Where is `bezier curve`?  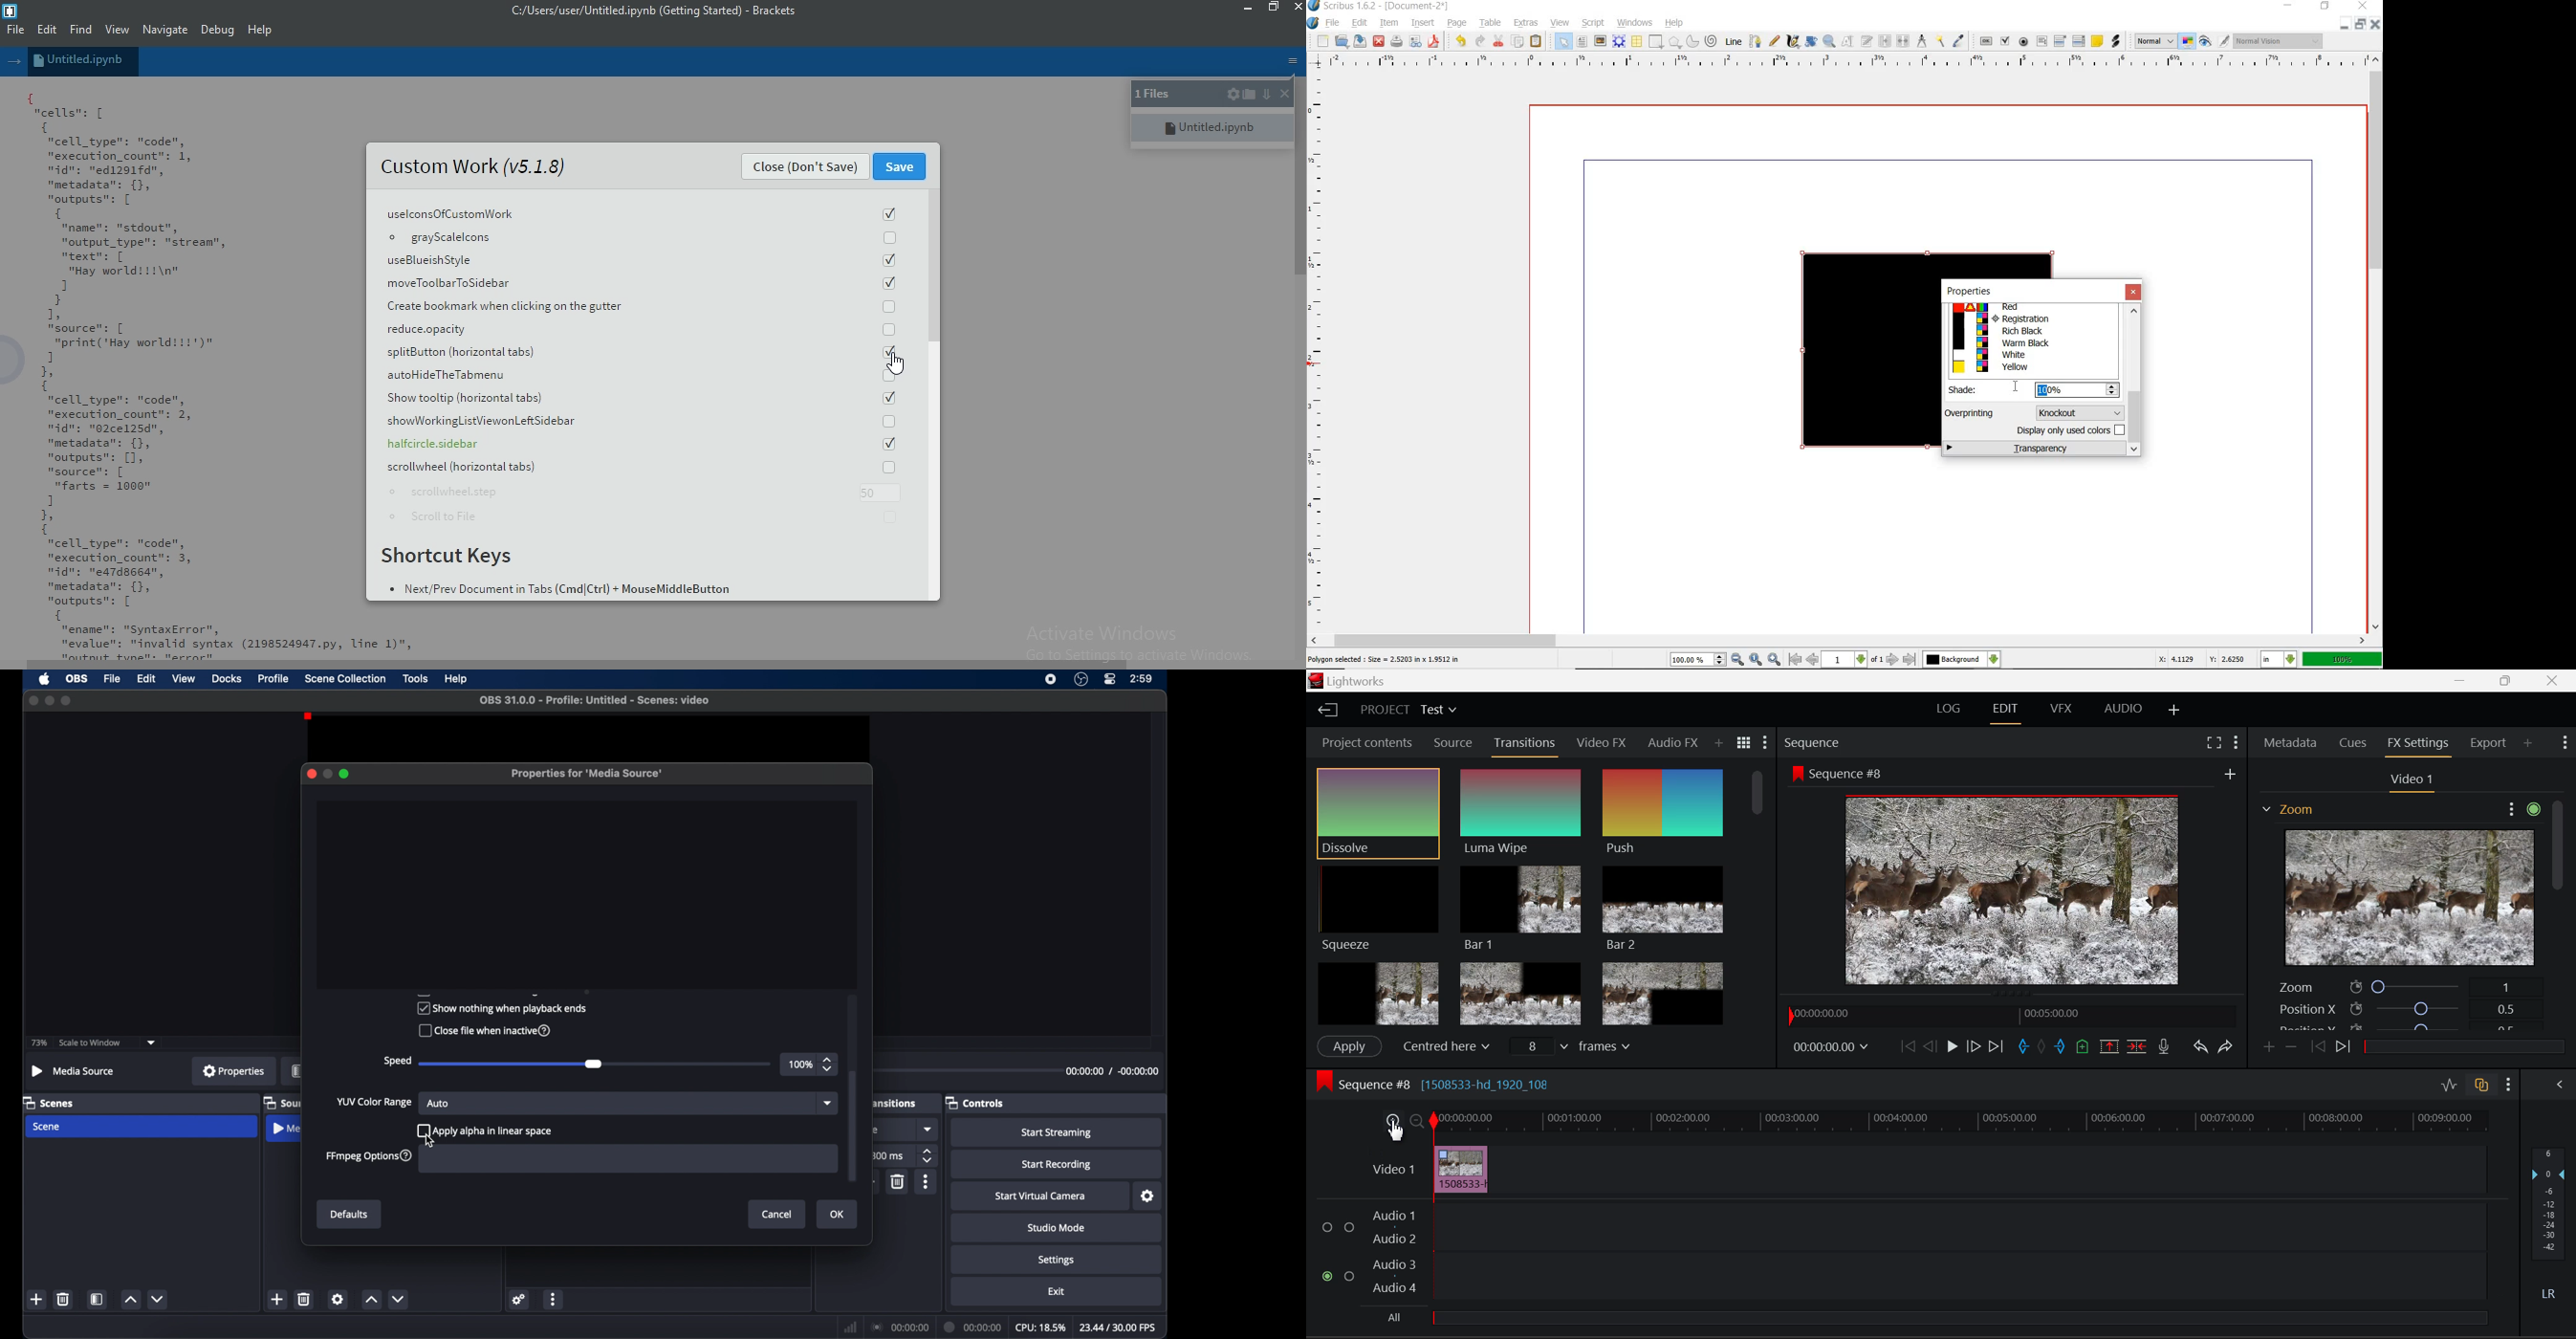
bezier curve is located at coordinates (1756, 41).